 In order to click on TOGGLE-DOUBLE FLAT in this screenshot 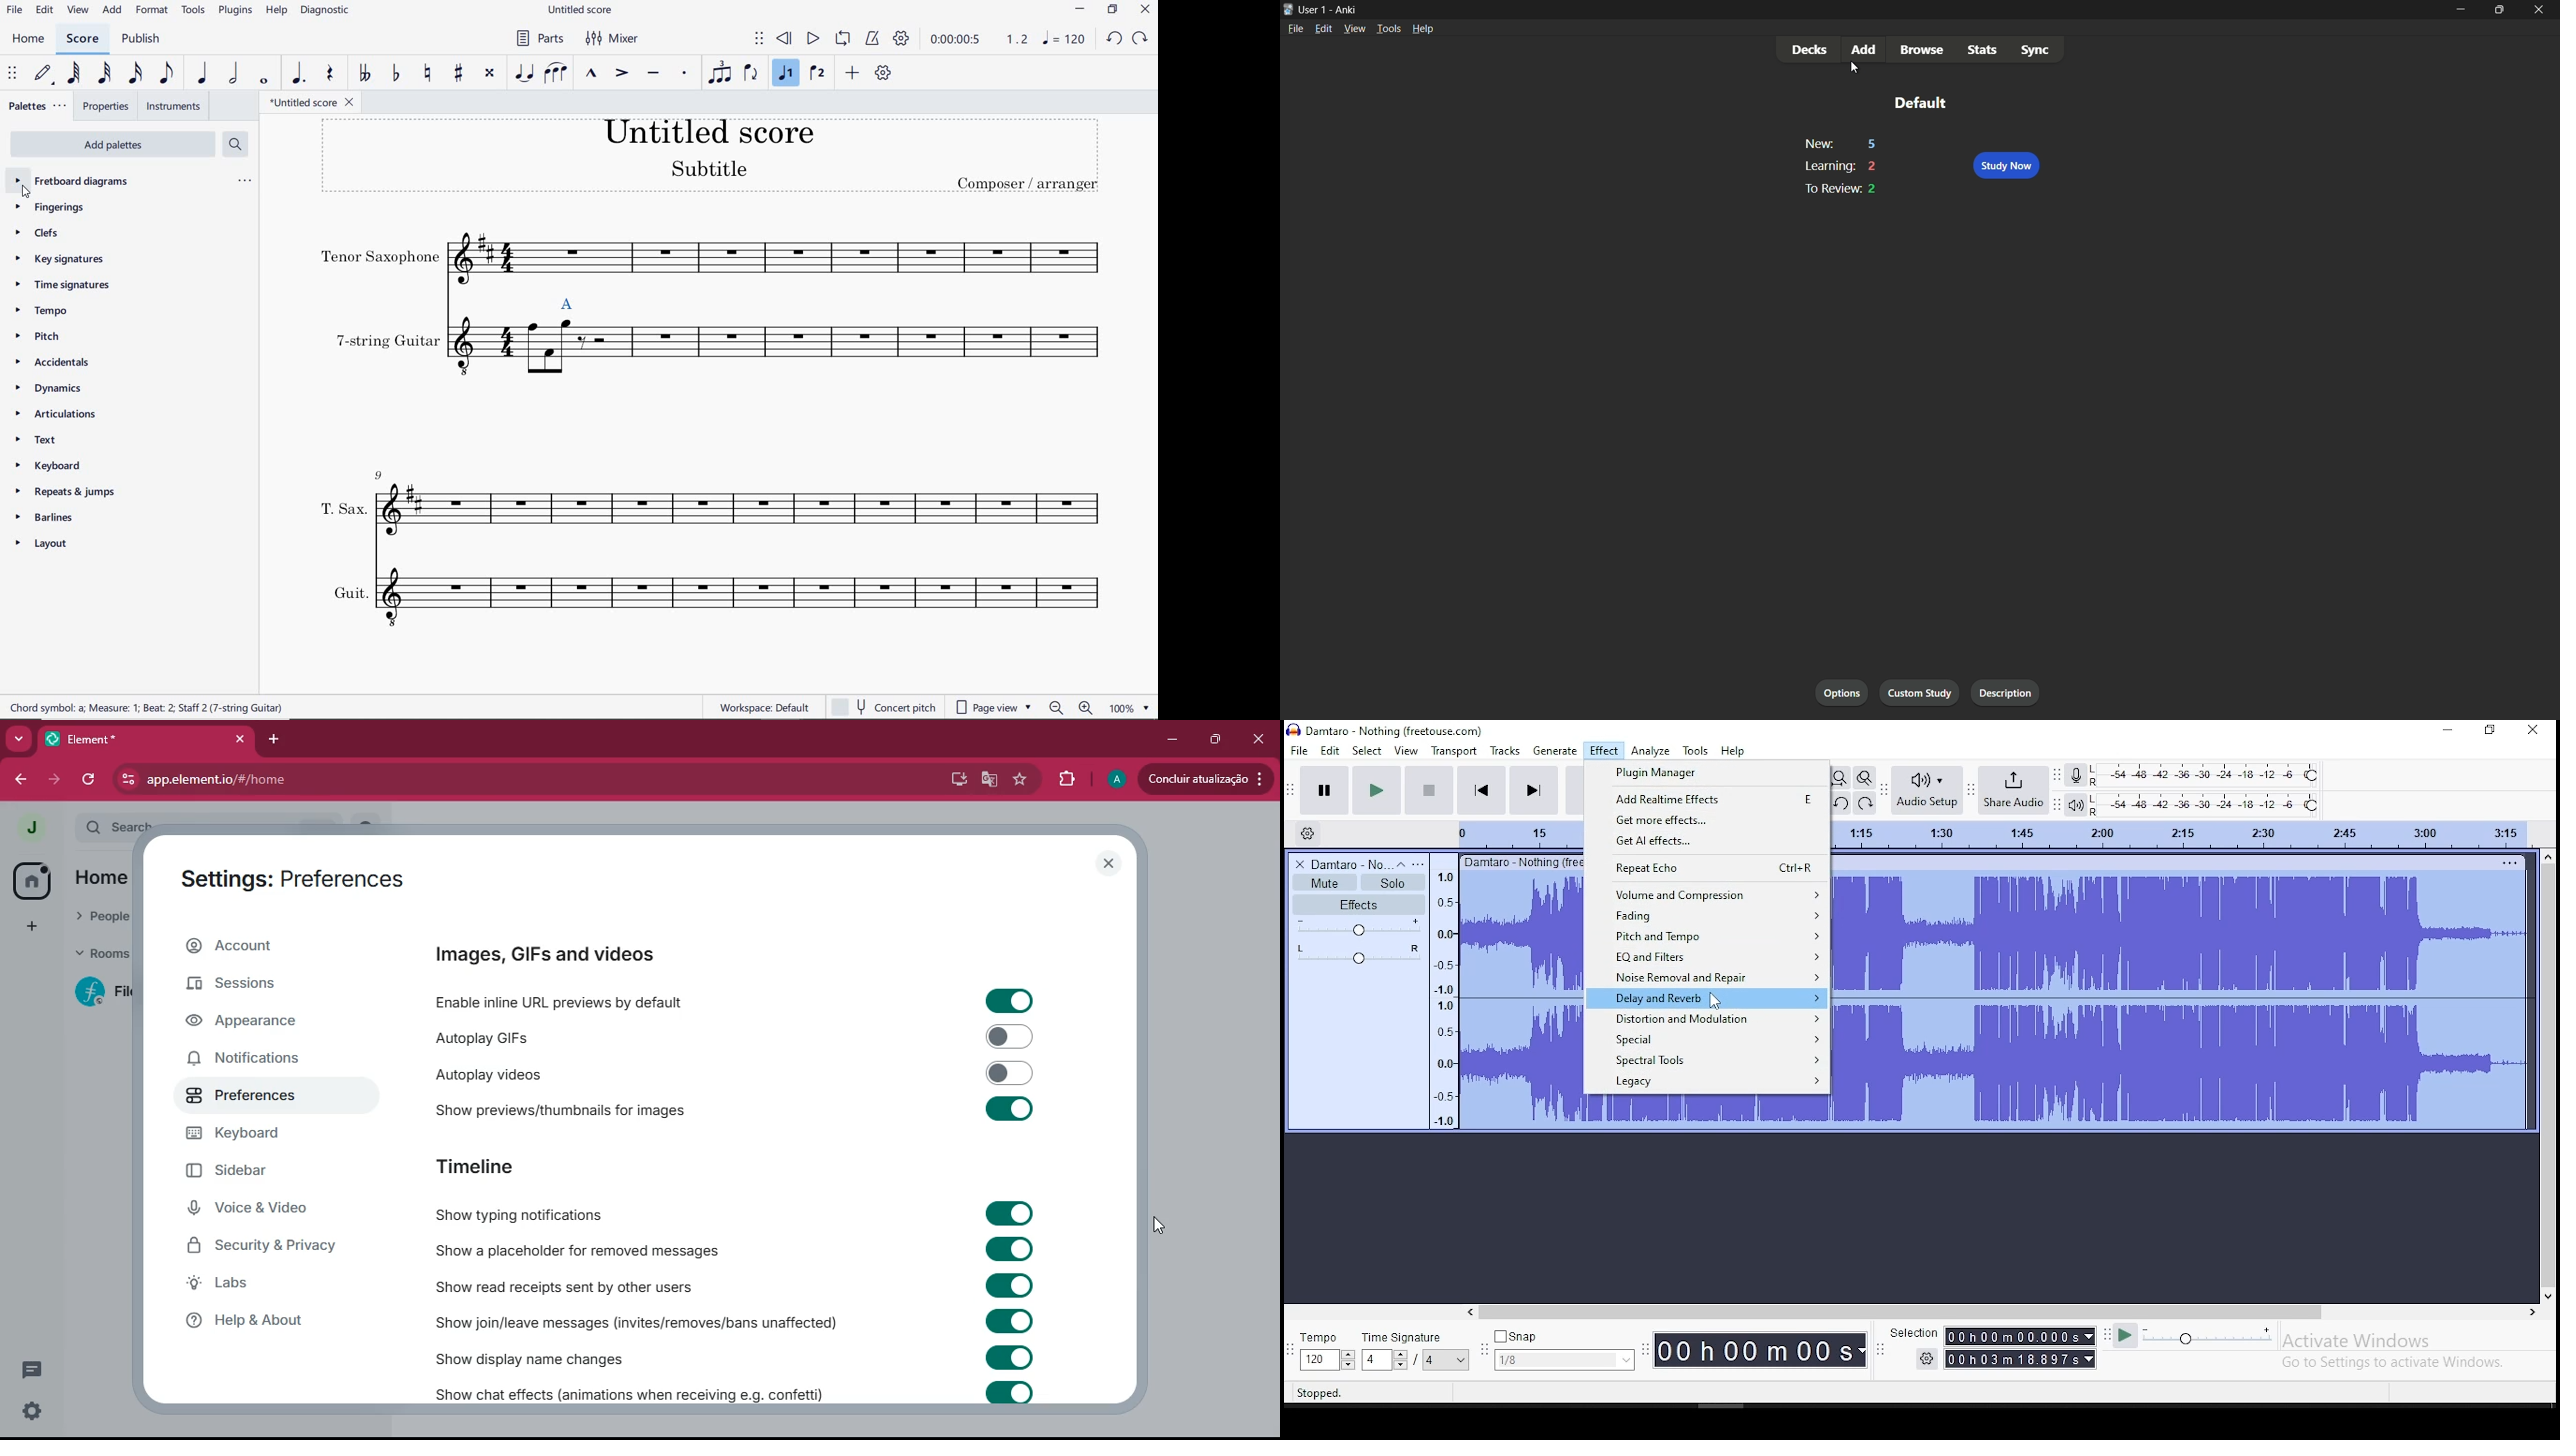, I will do `click(363, 72)`.